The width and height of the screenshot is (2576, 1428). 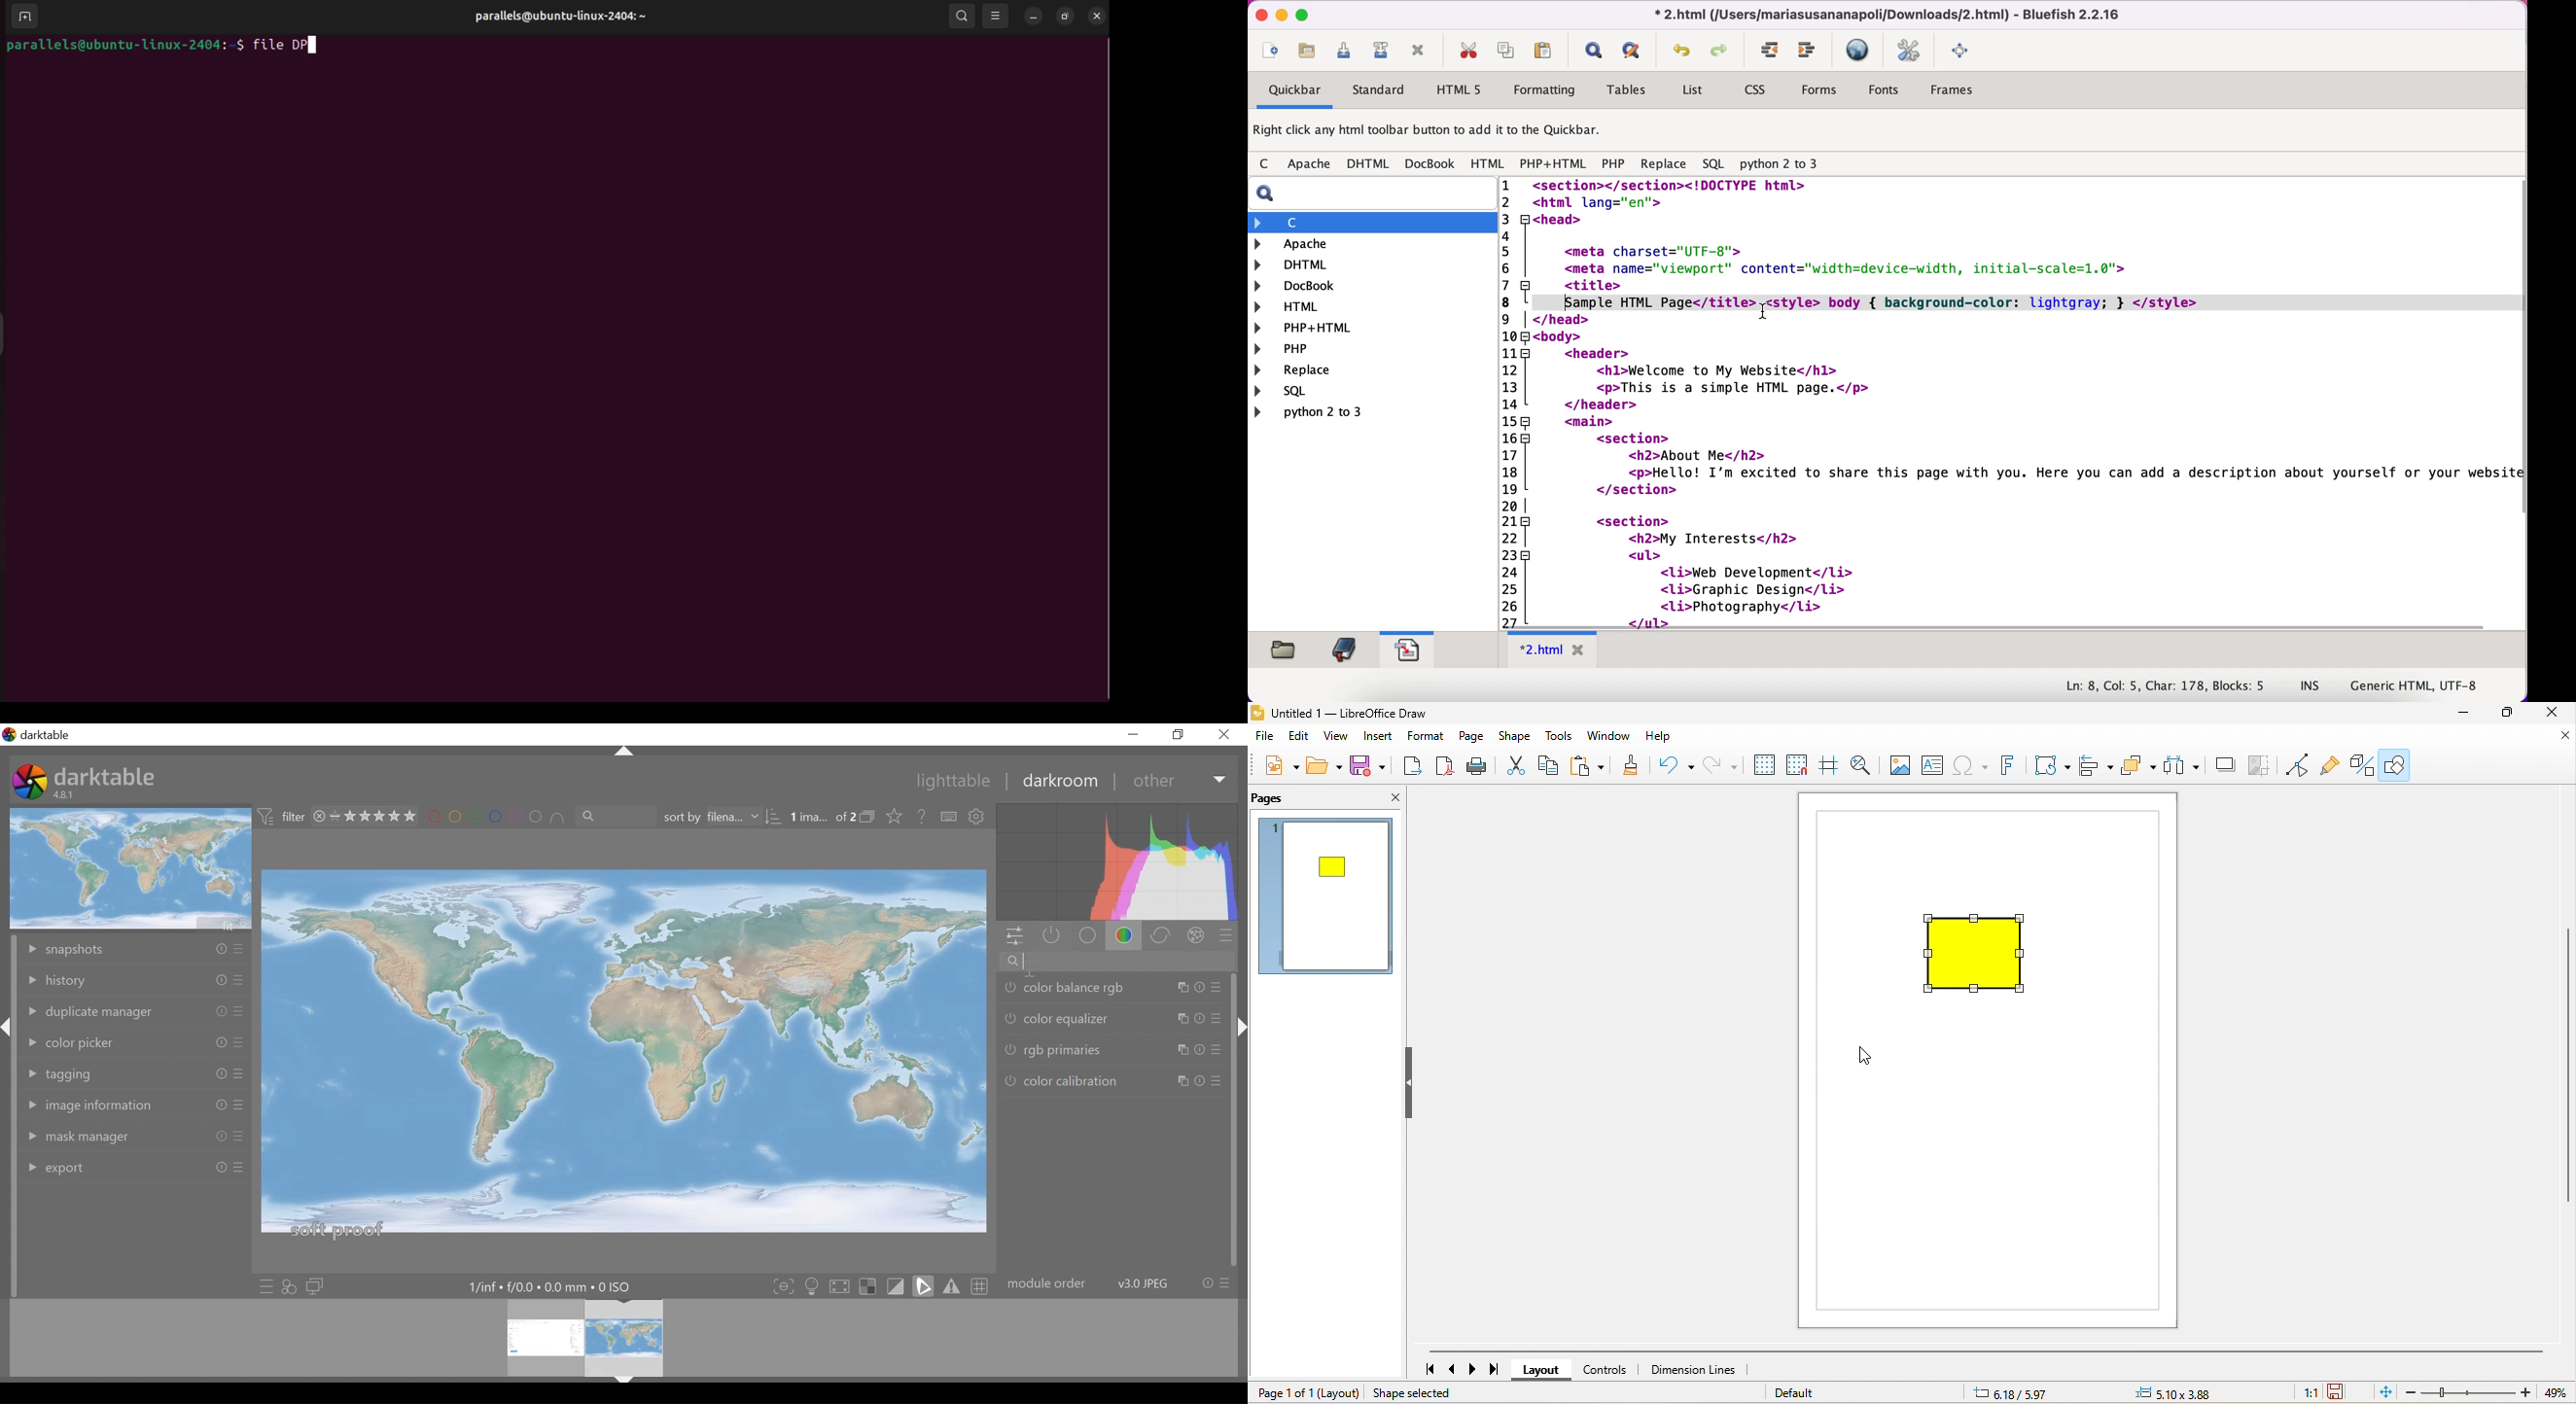 What do you see at coordinates (843, 1286) in the screenshot?
I see `toggle high quality processing` at bounding box center [843, 1286].